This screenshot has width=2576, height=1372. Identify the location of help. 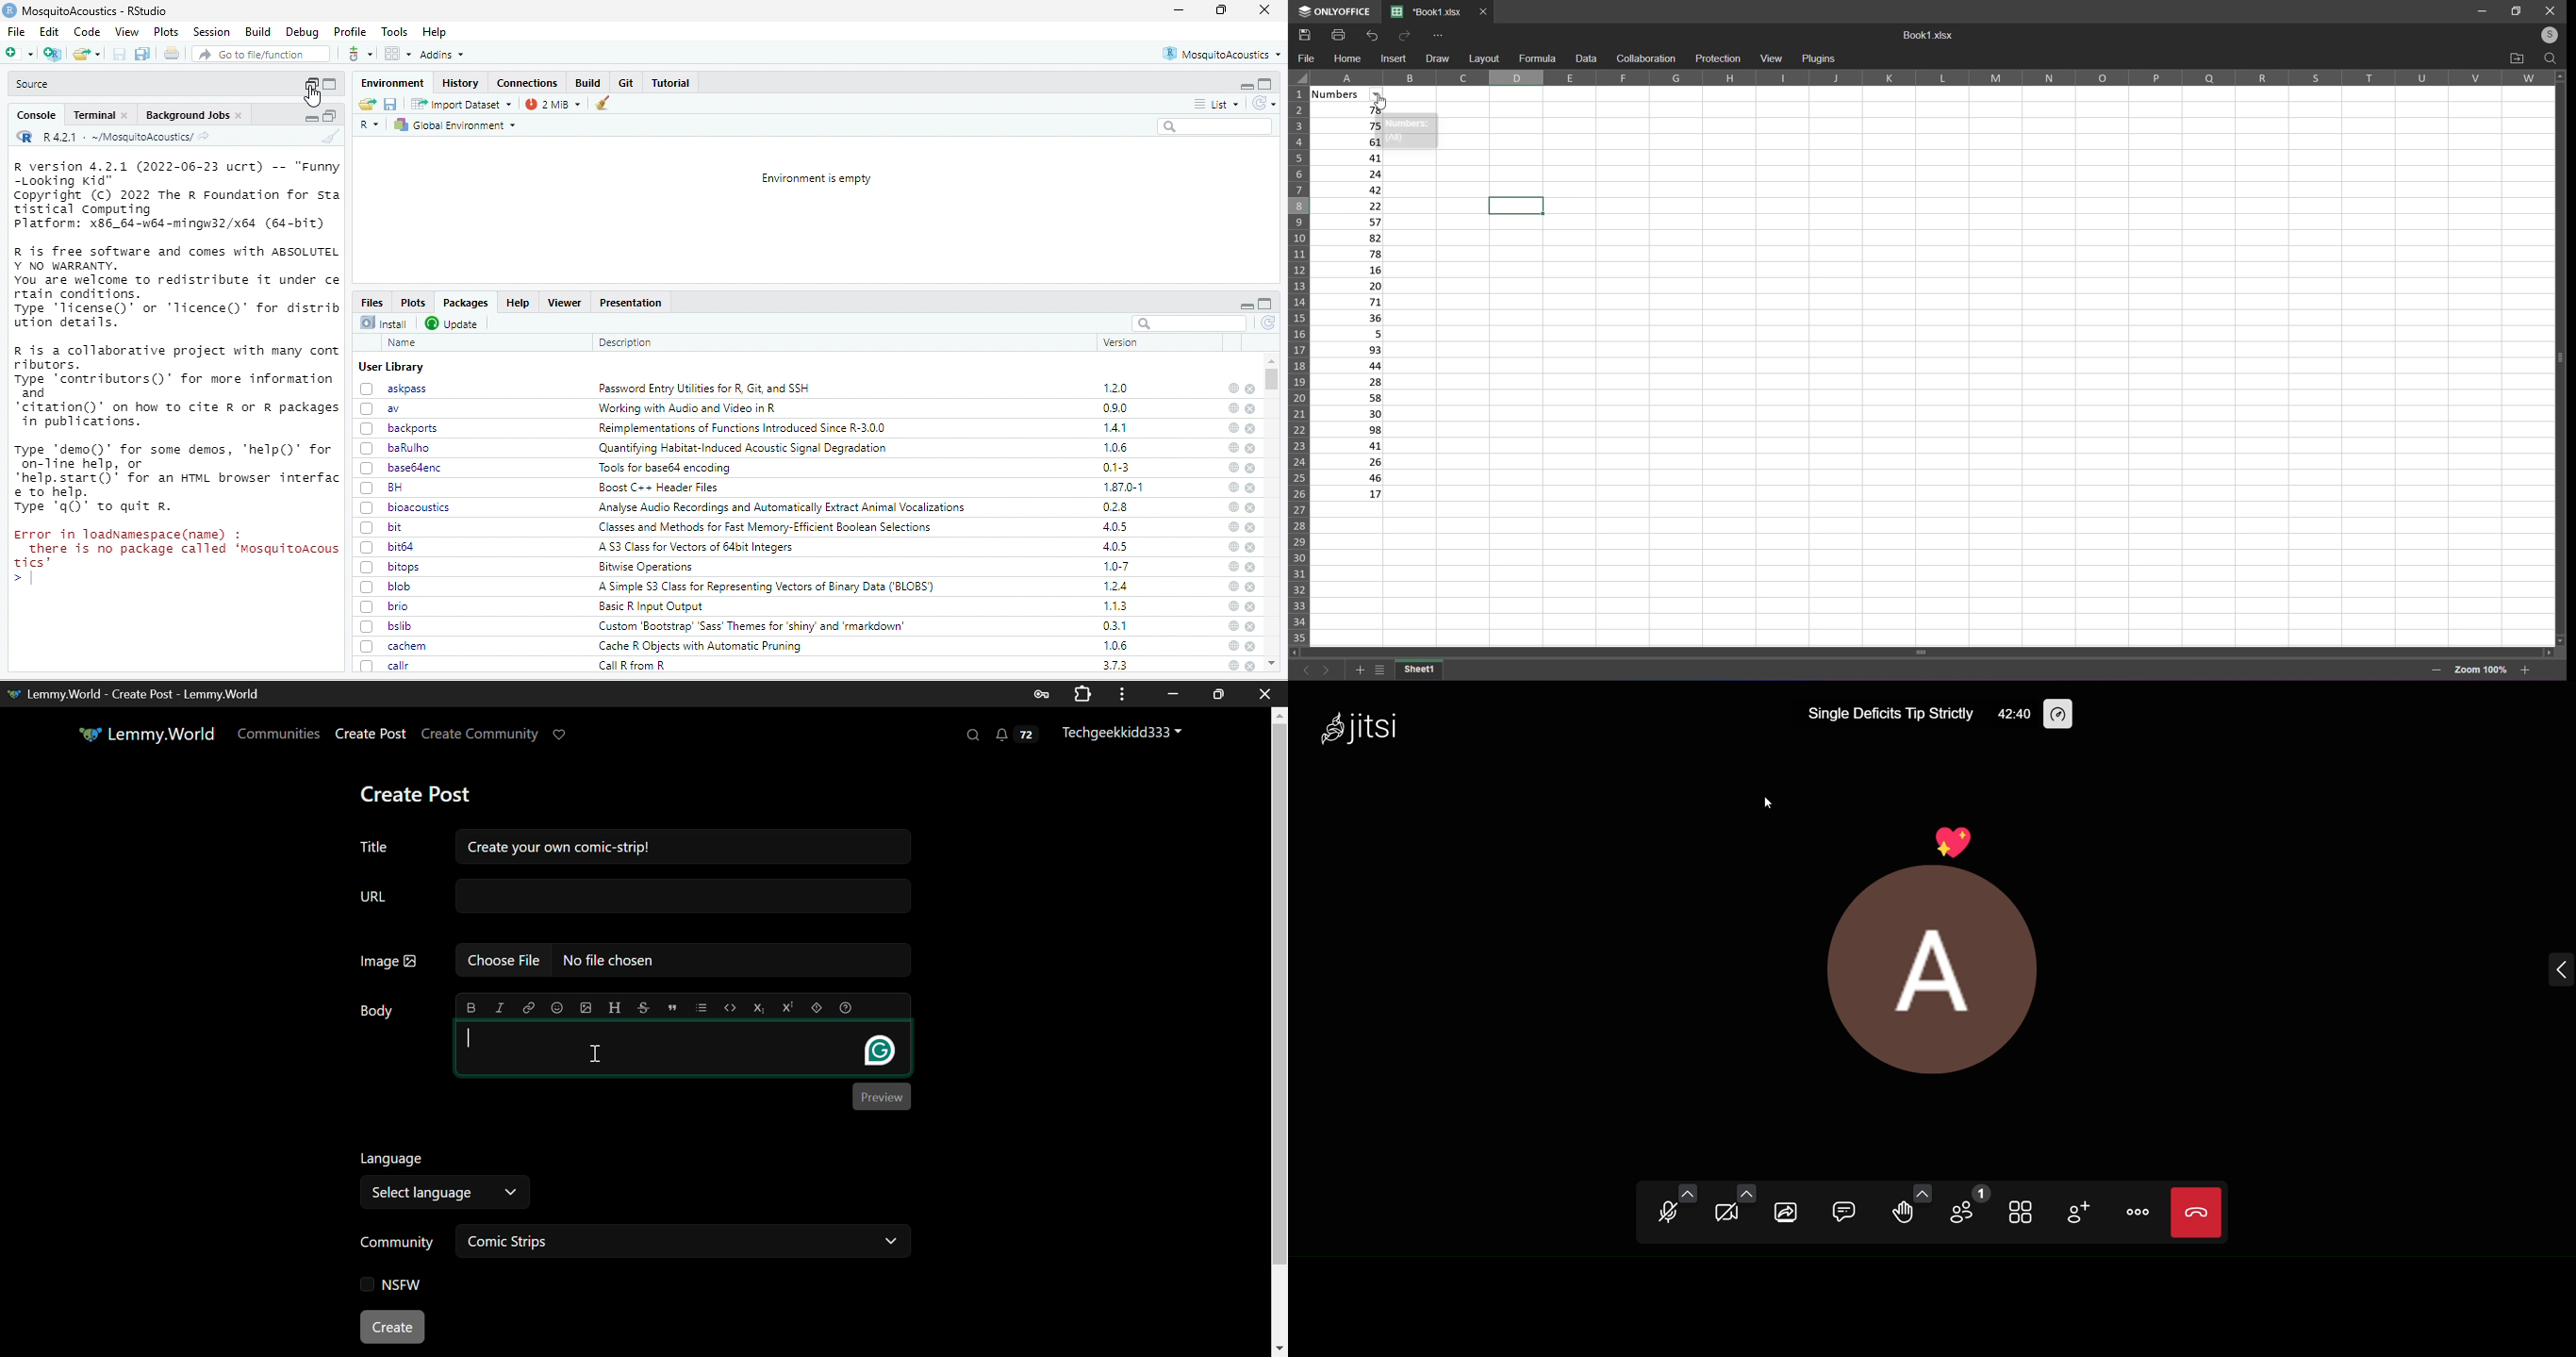
(1231, 409).